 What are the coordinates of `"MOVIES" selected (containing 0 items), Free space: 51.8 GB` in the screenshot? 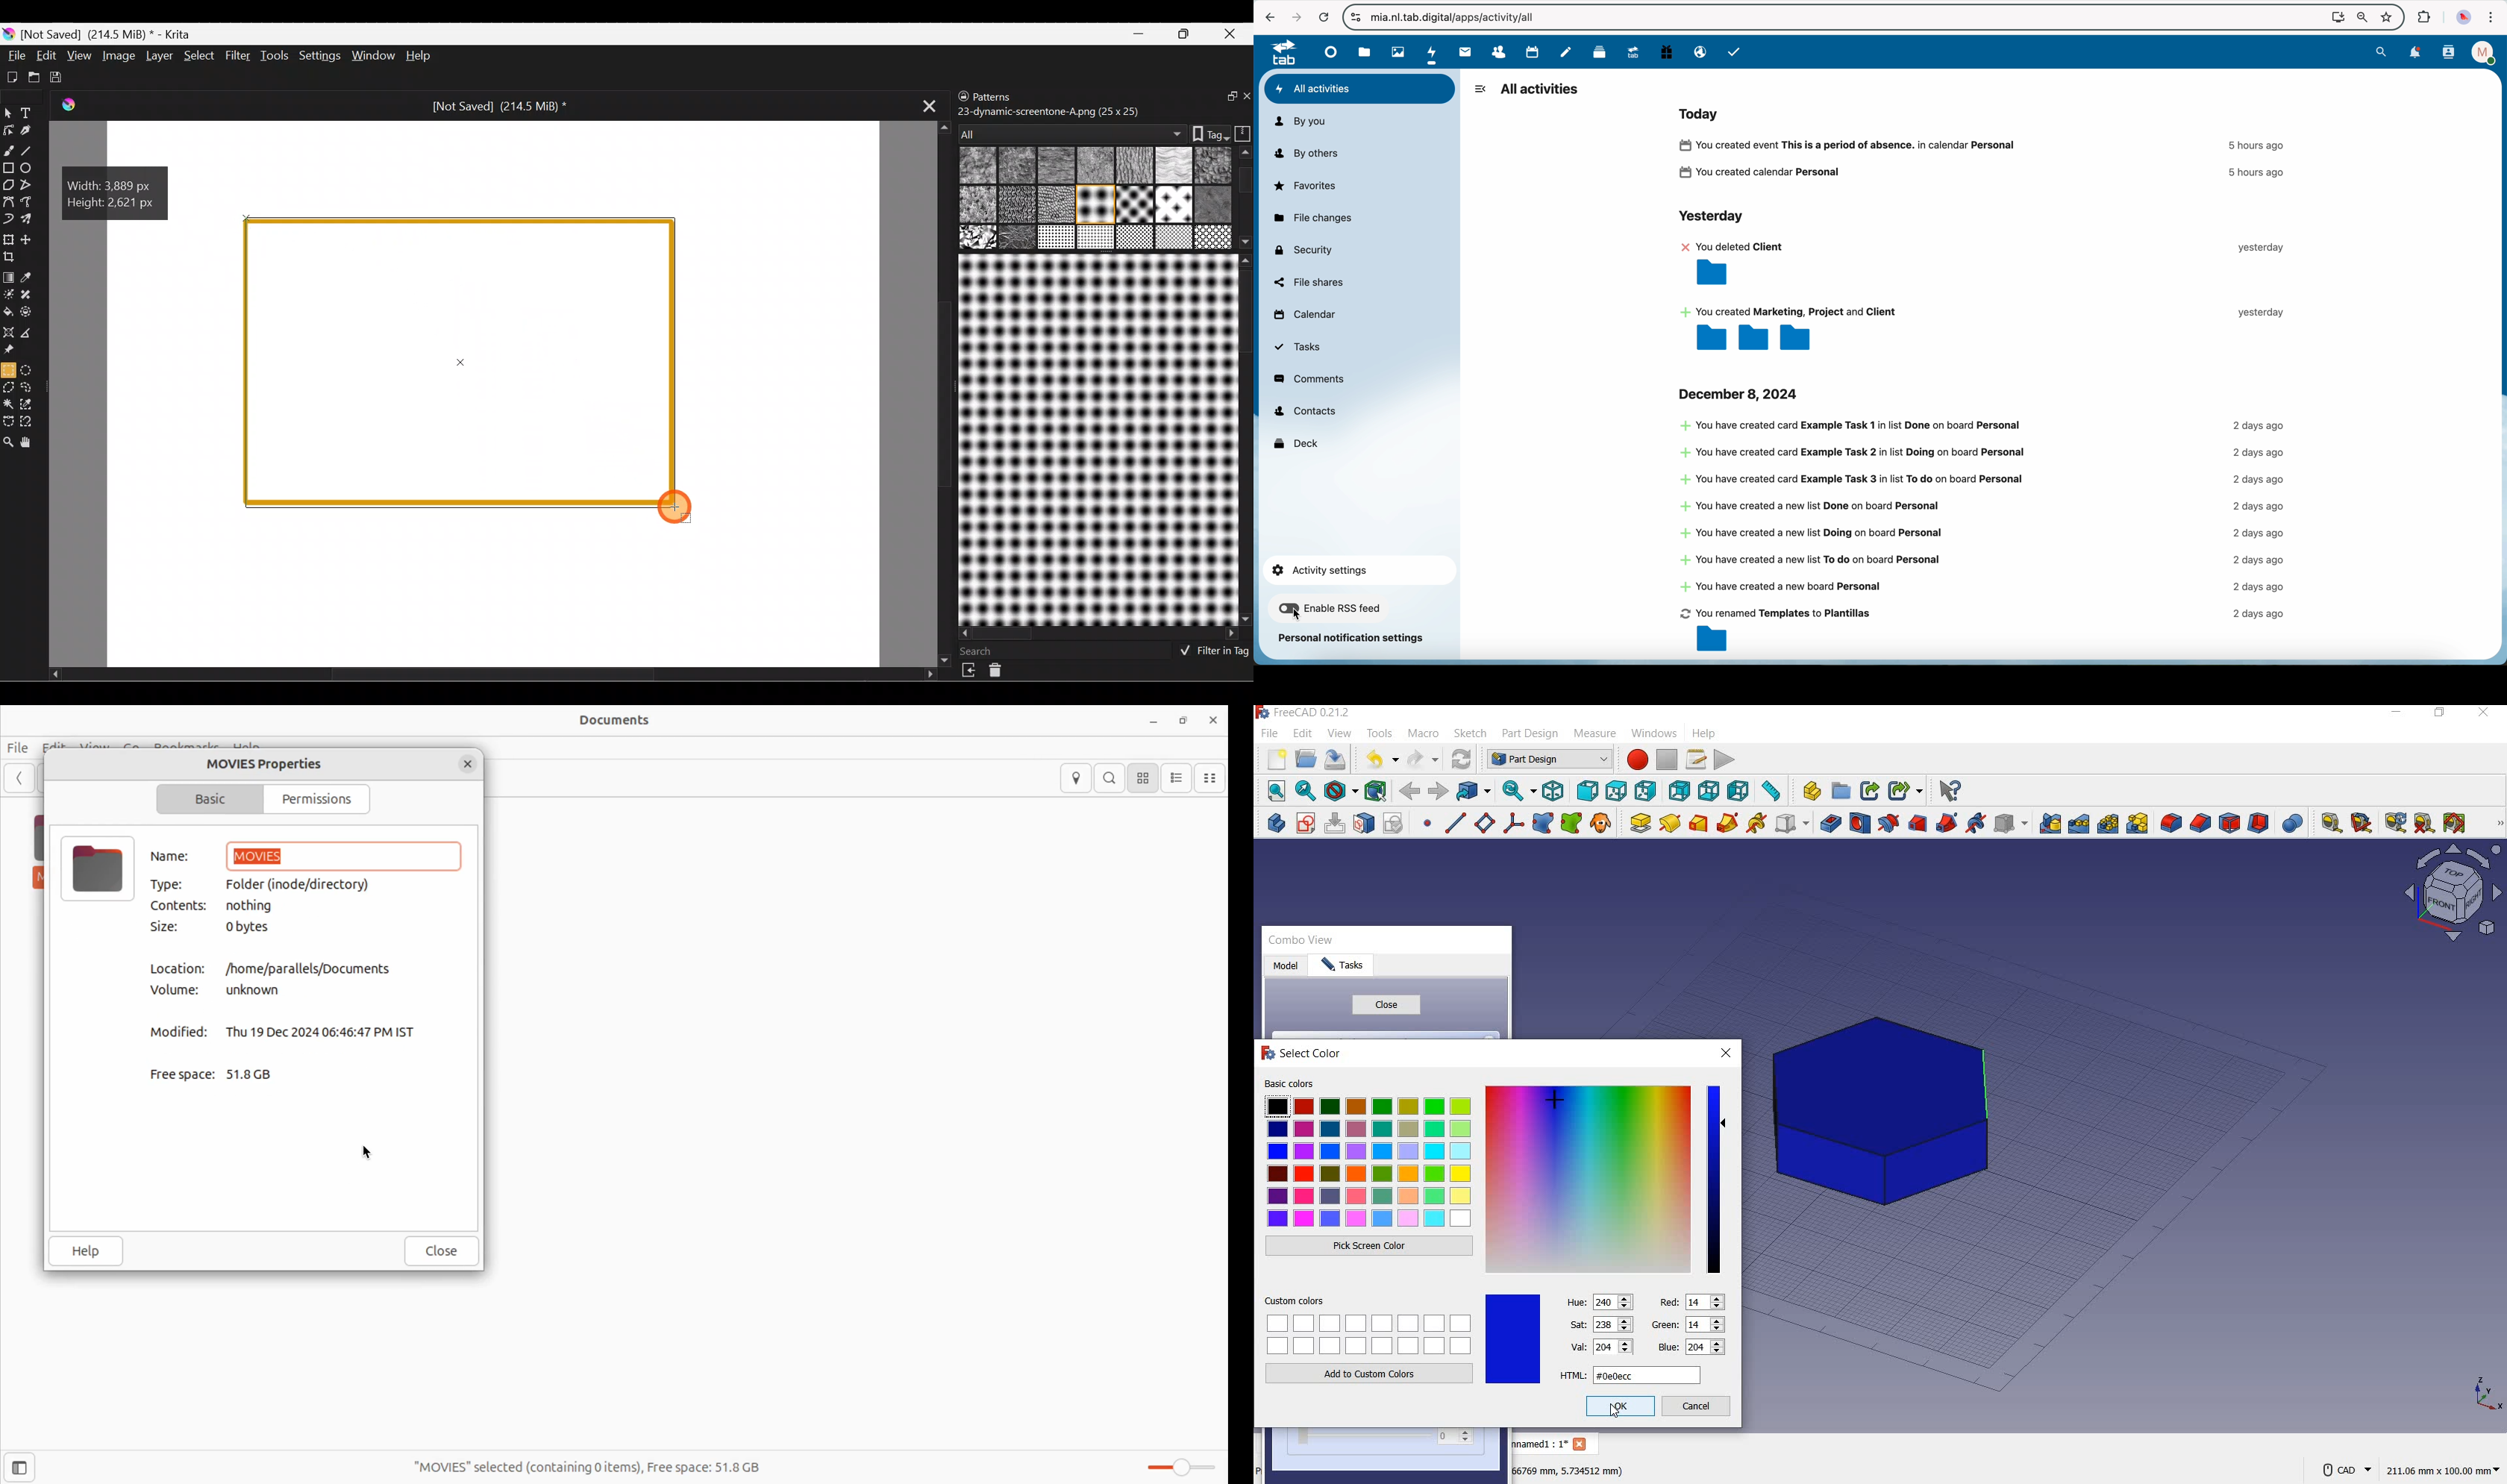 It's located at (597, 1463).